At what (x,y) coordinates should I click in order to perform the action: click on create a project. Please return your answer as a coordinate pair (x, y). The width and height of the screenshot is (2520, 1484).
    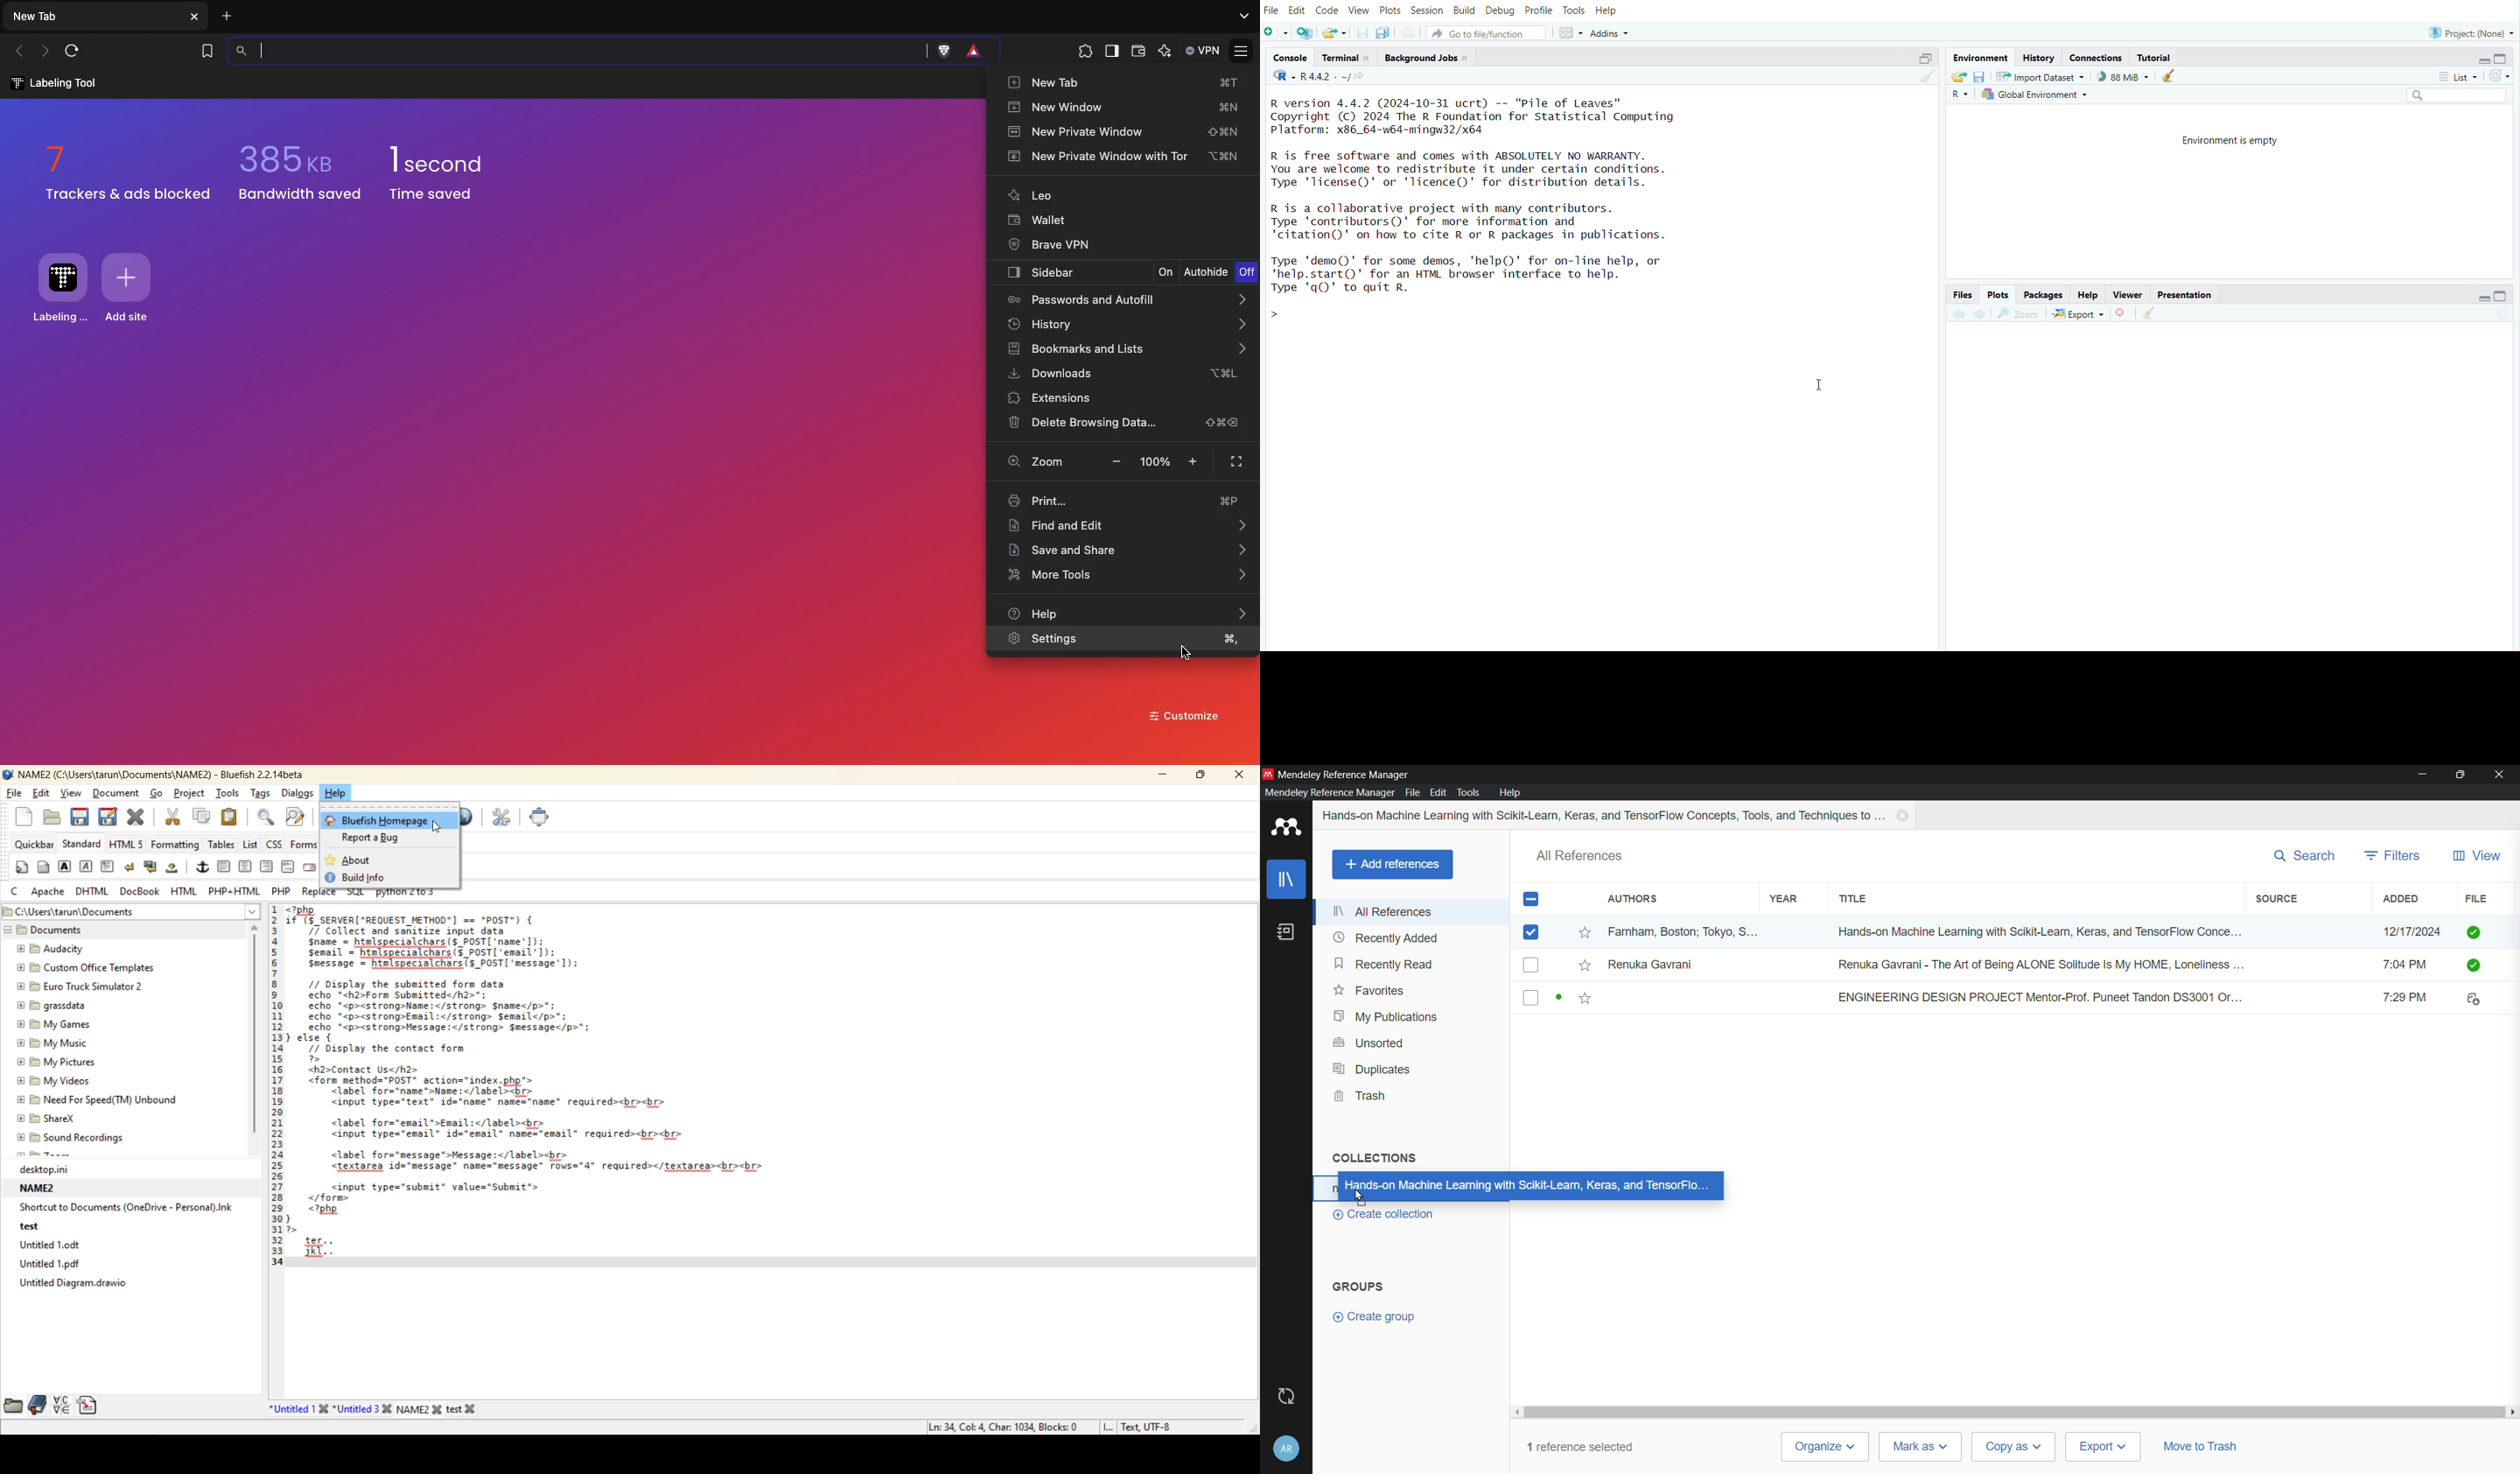
    Looking at the image, I should click on (1305, 33).